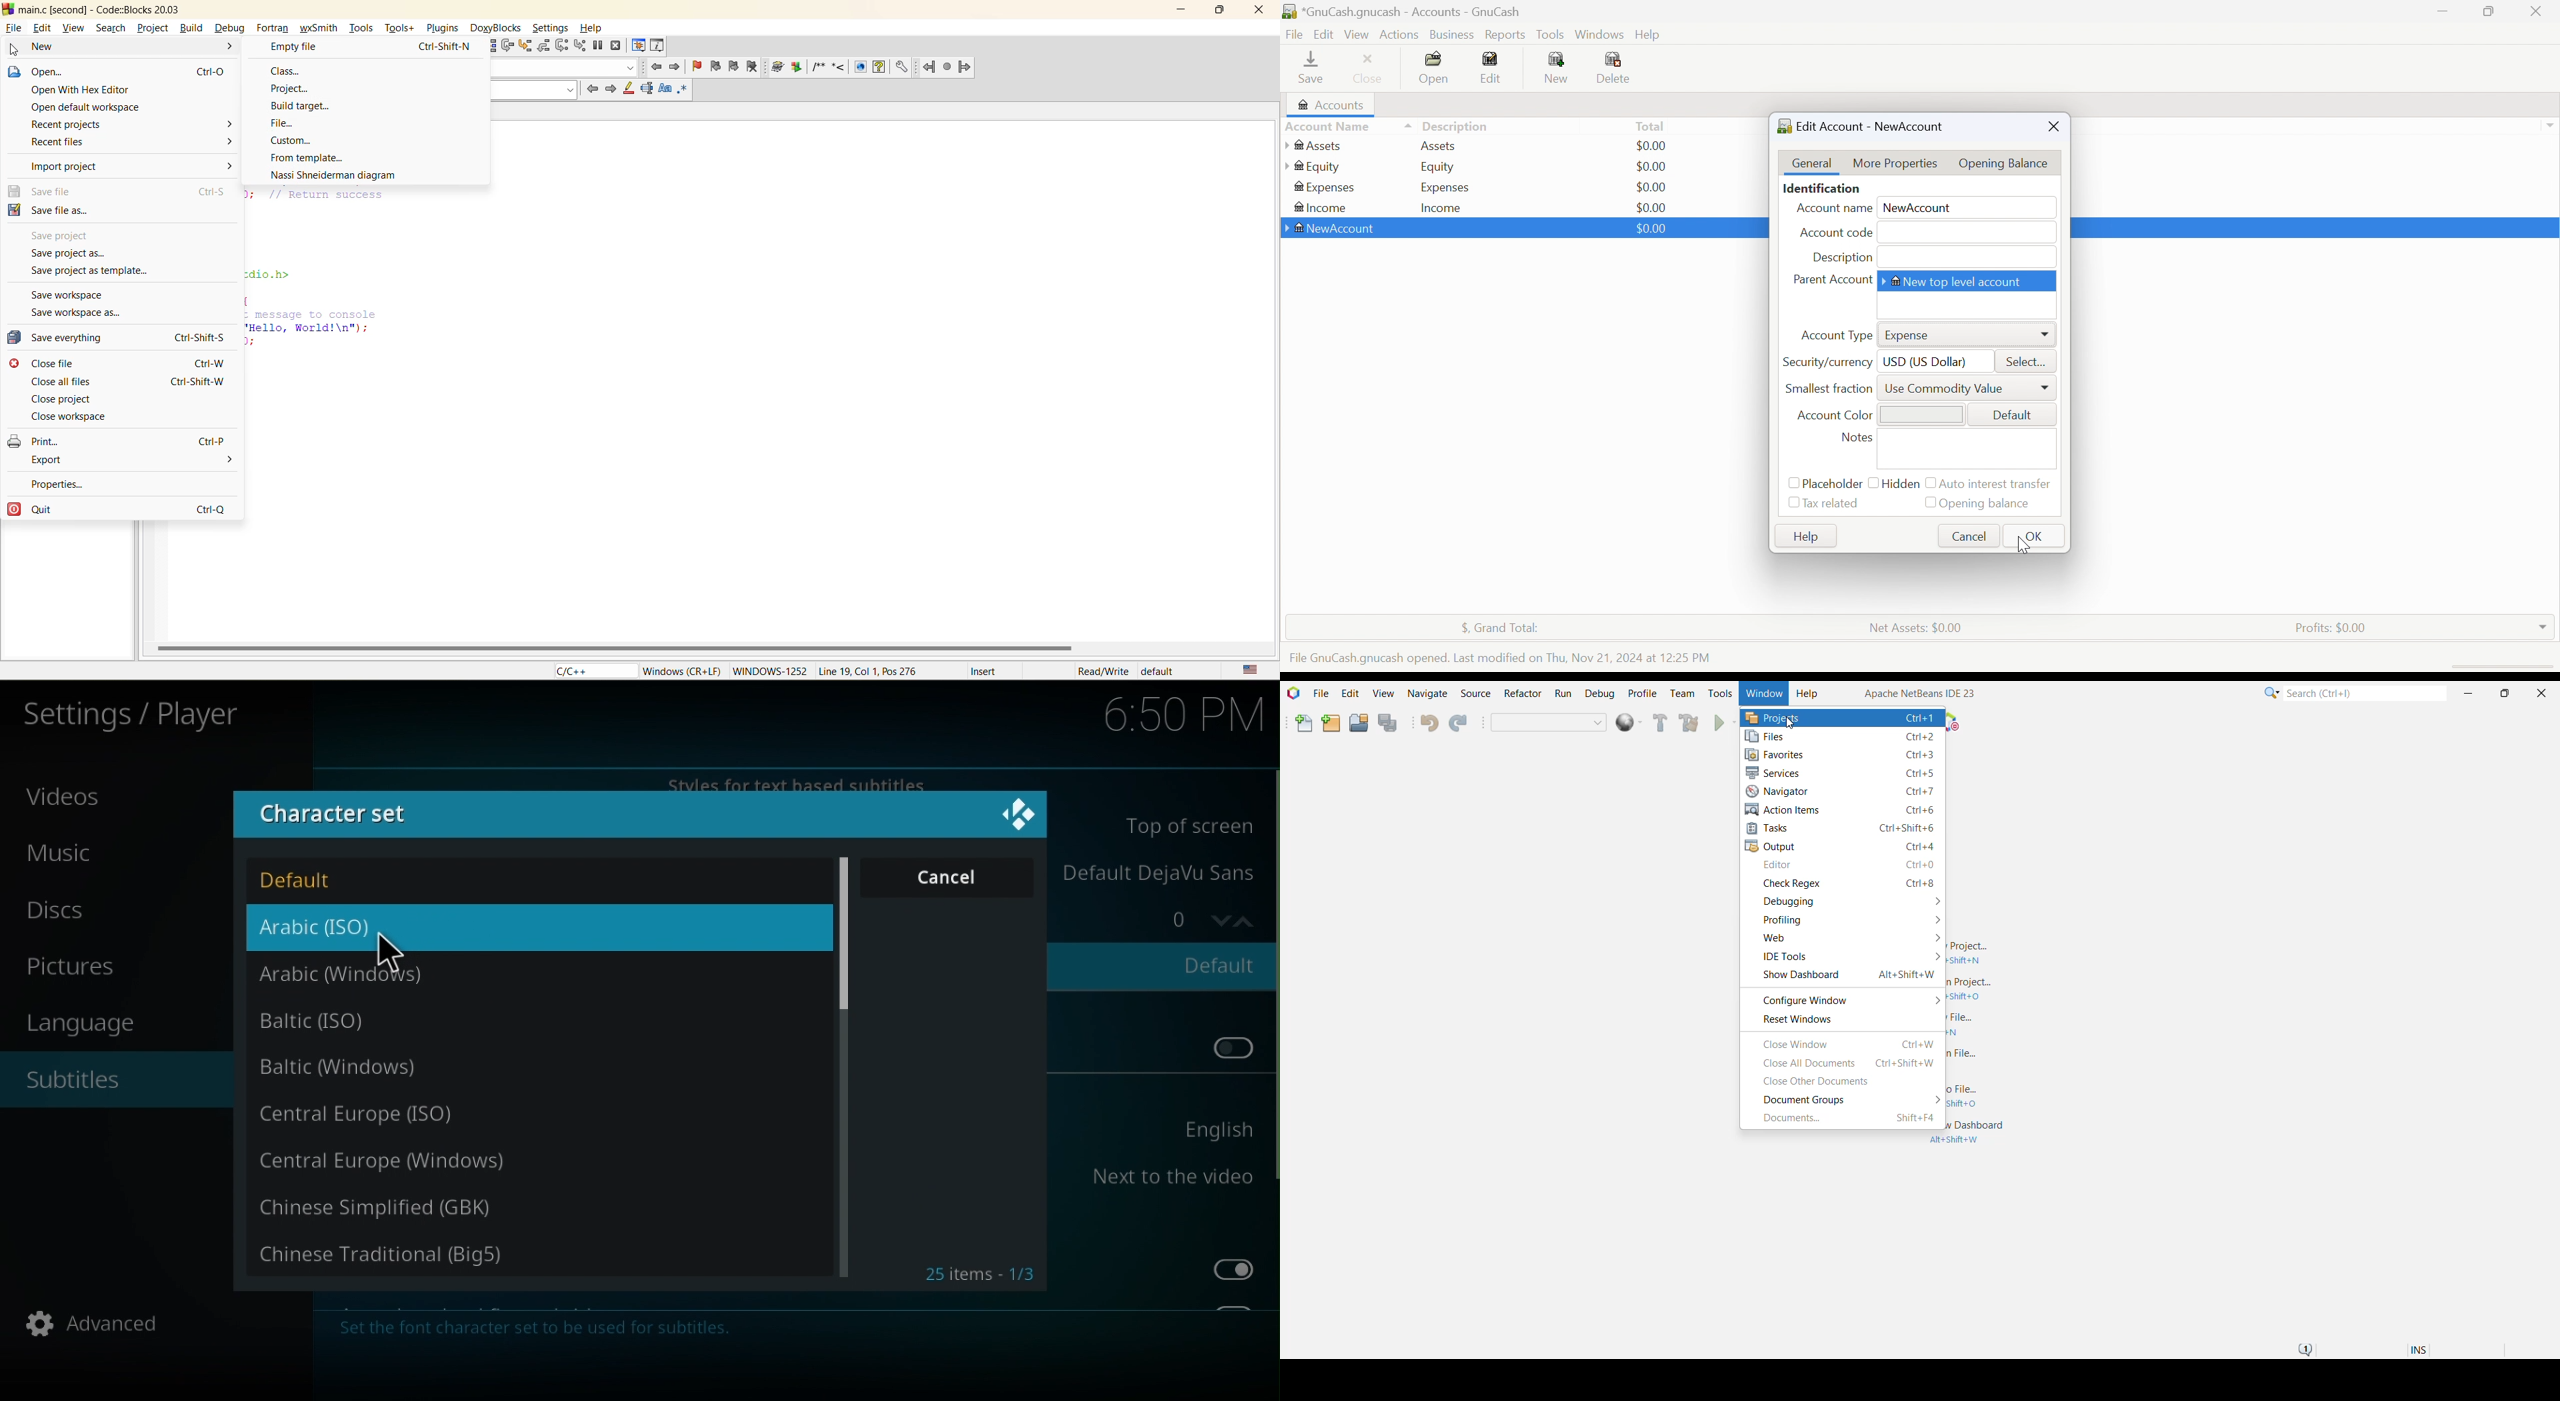  What do you see at coordinates (49, 192) in the screenshot?
I see `save file` at bounding box center [49, 192].